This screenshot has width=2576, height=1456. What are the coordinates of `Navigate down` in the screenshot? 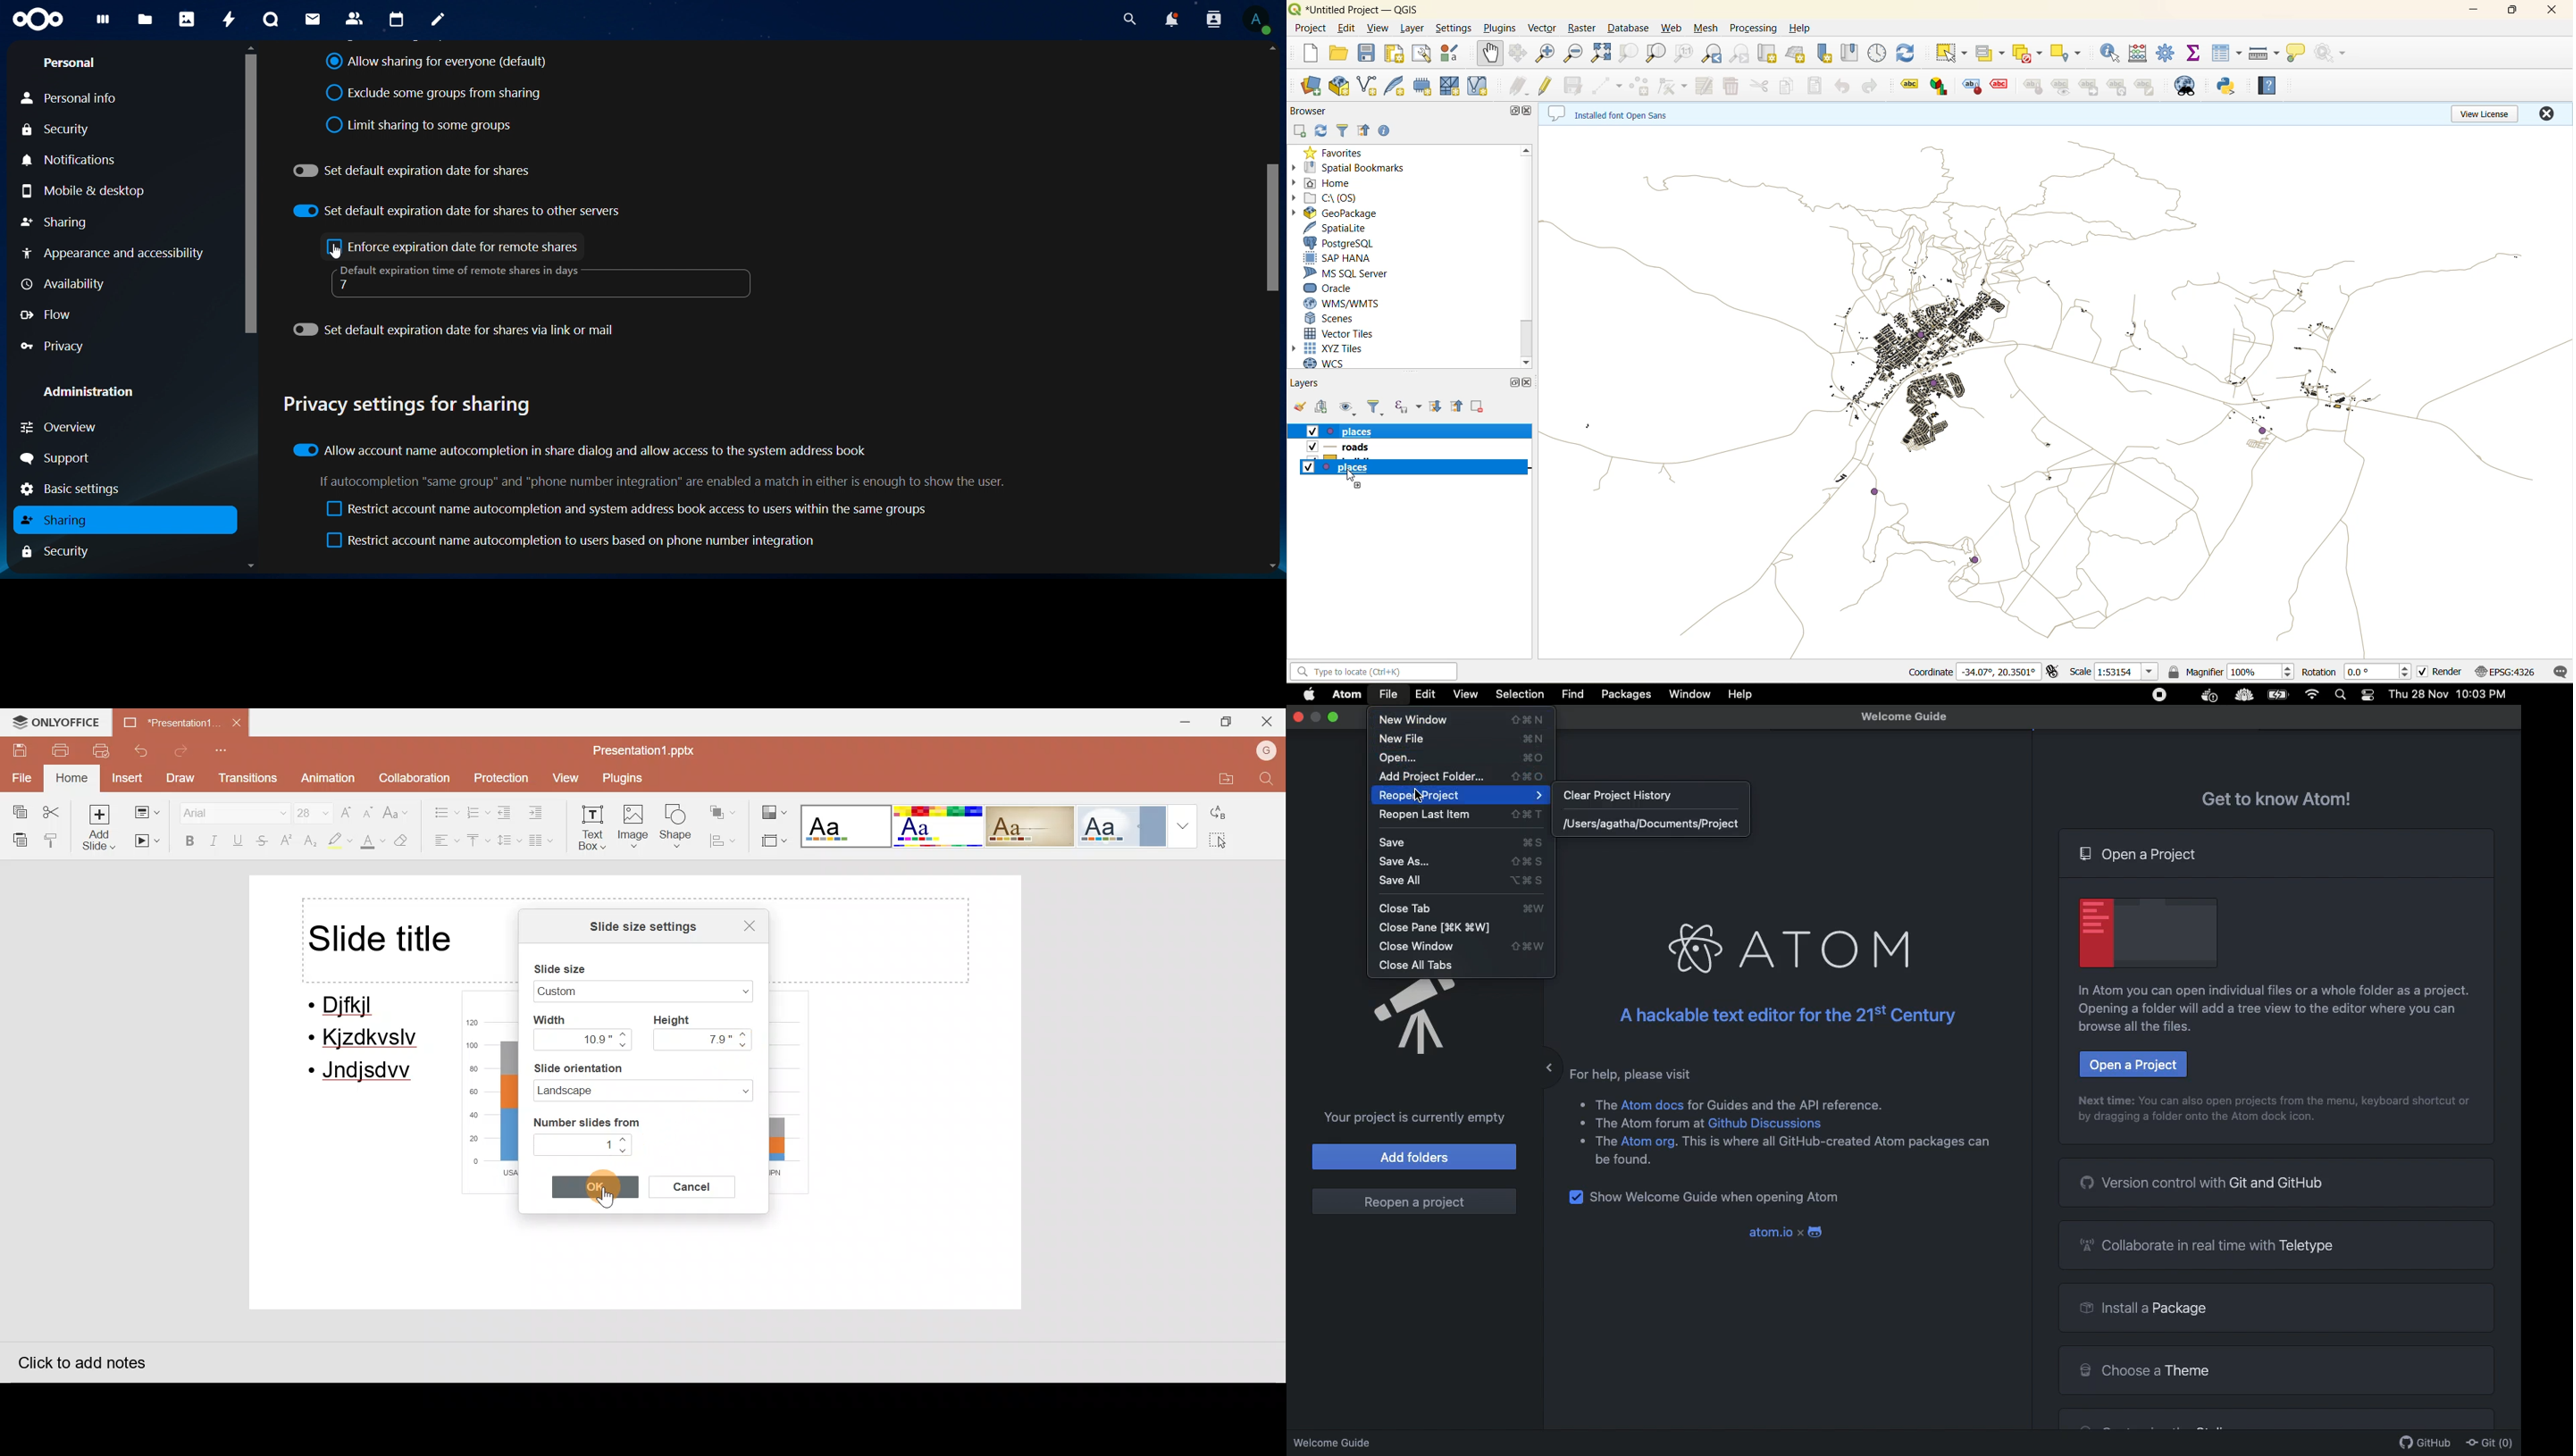 It's located at (626, 1151).